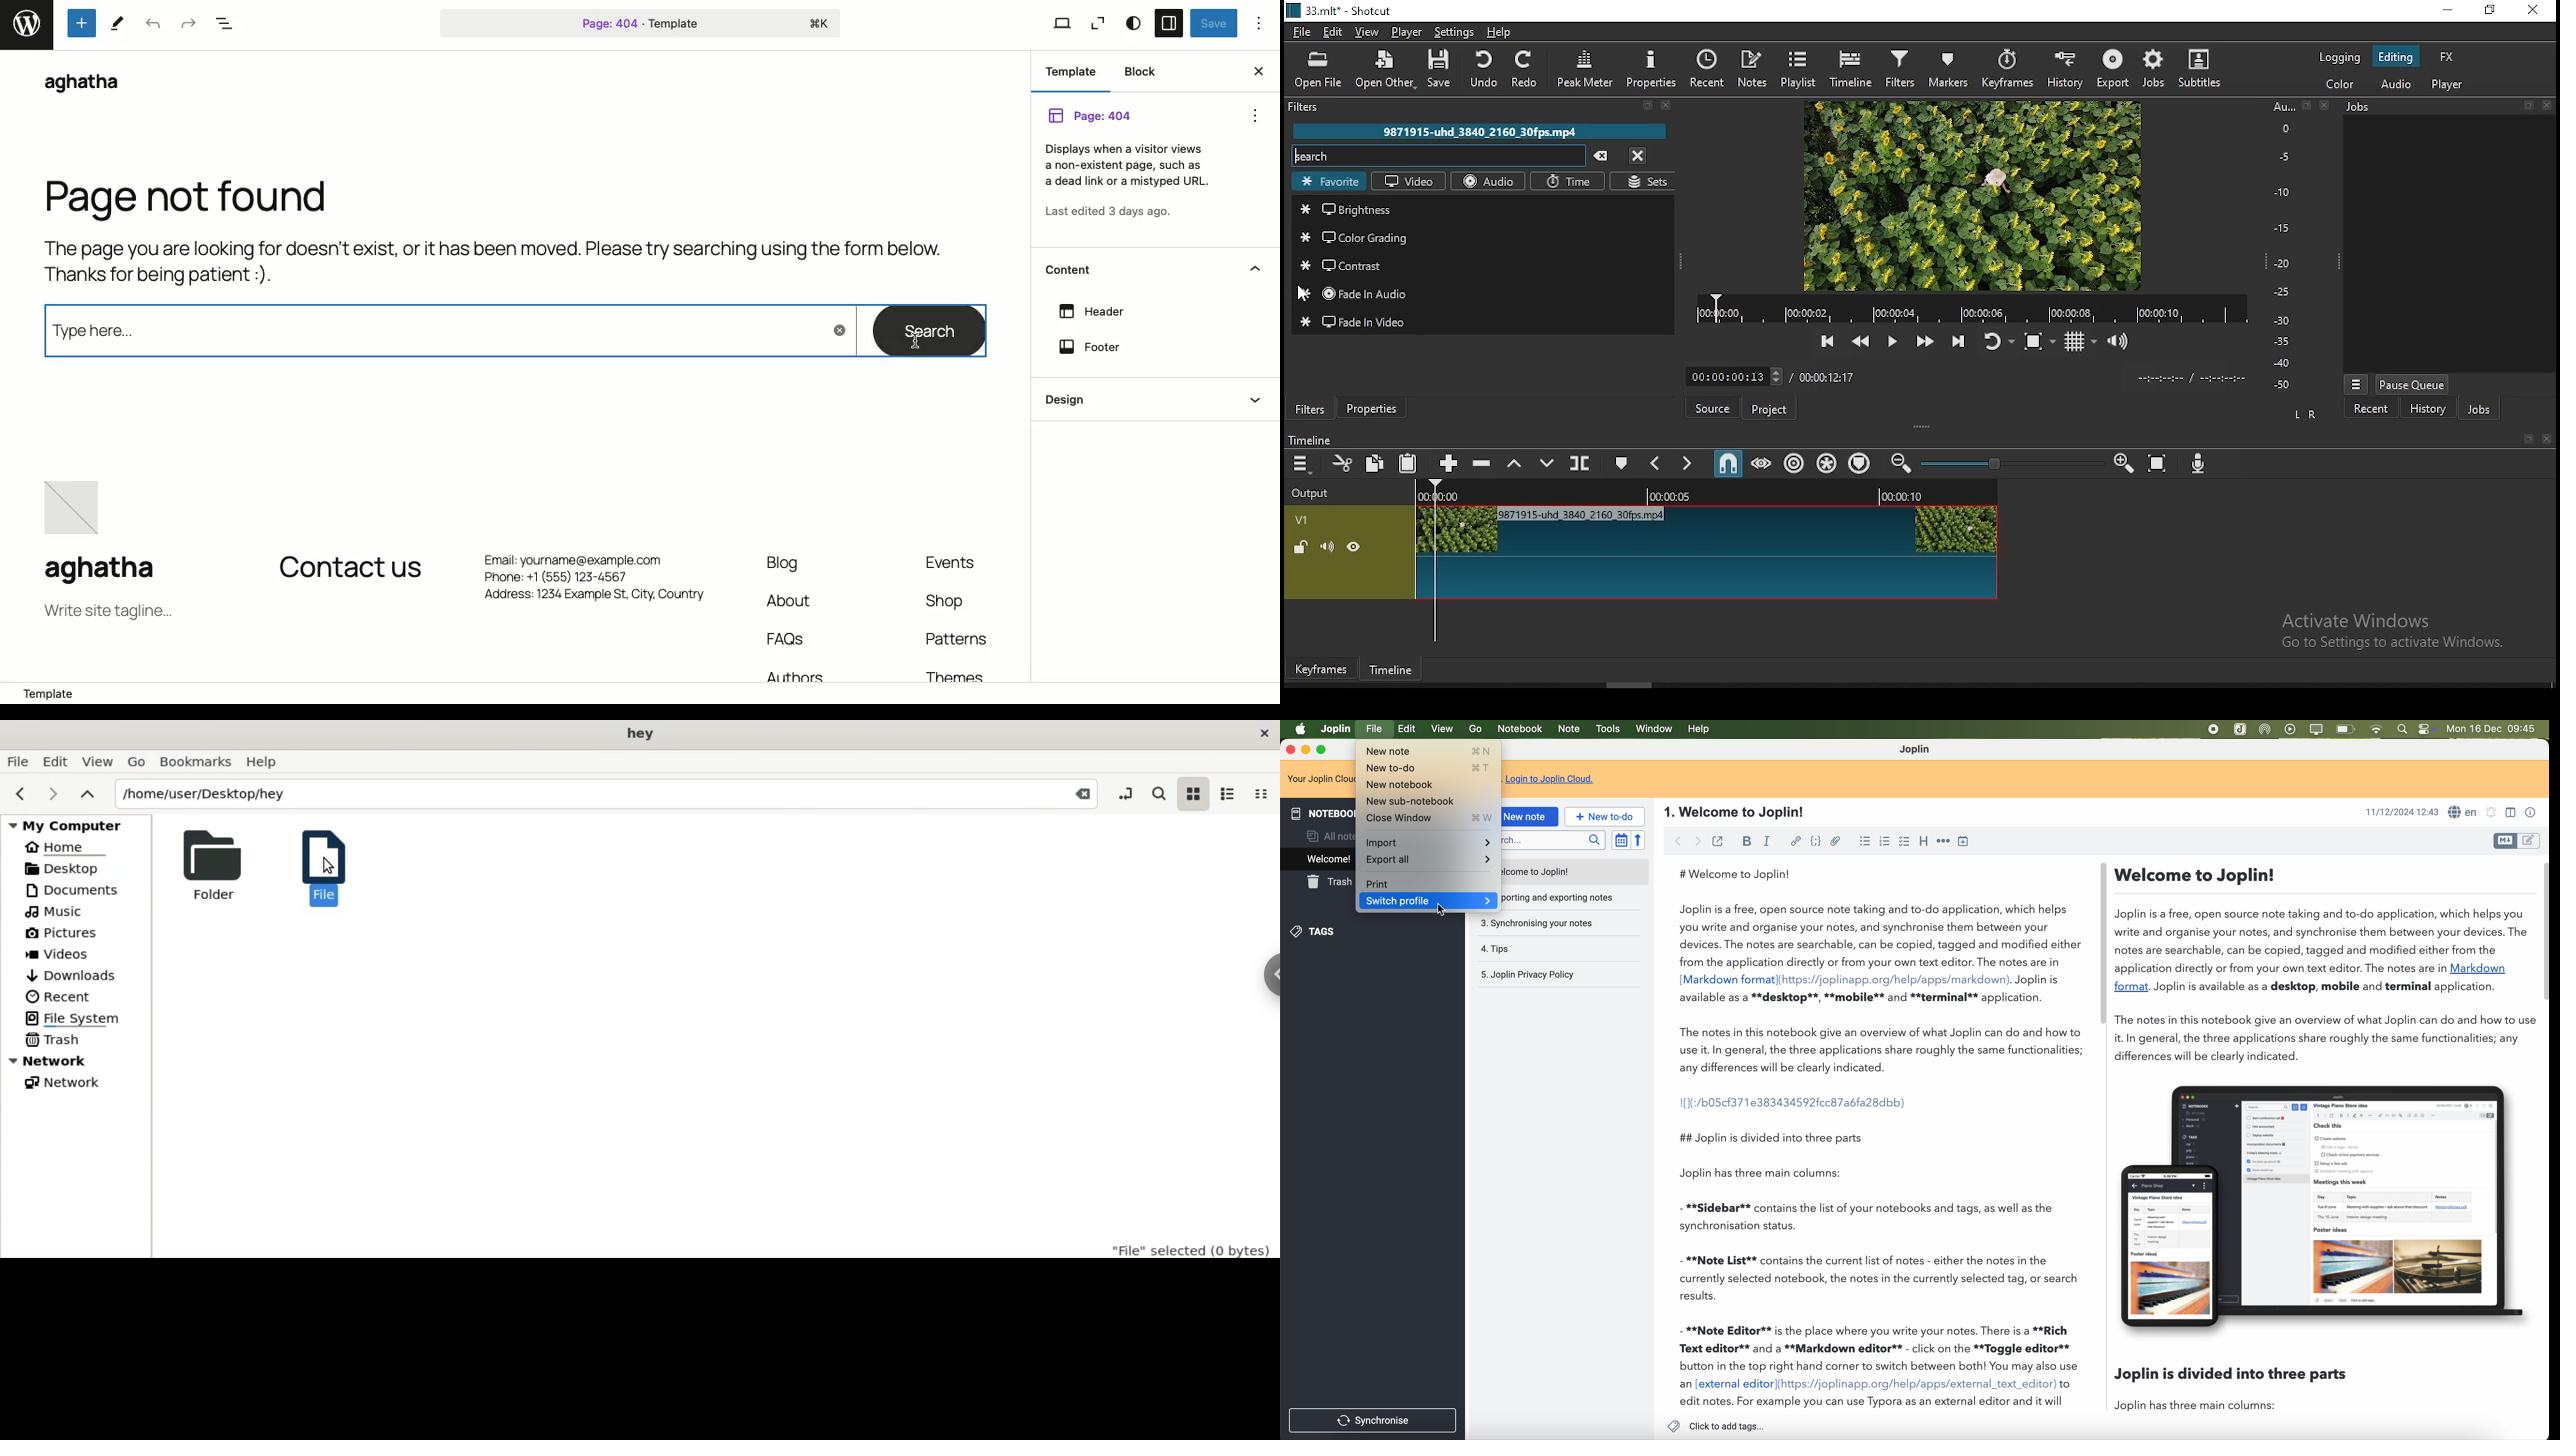 The image size is (2576, 1456). What do you see at coordinates (1716, 1426) in the screenshot?
I see `click to add tags` at bounding box center [1716, 1426].